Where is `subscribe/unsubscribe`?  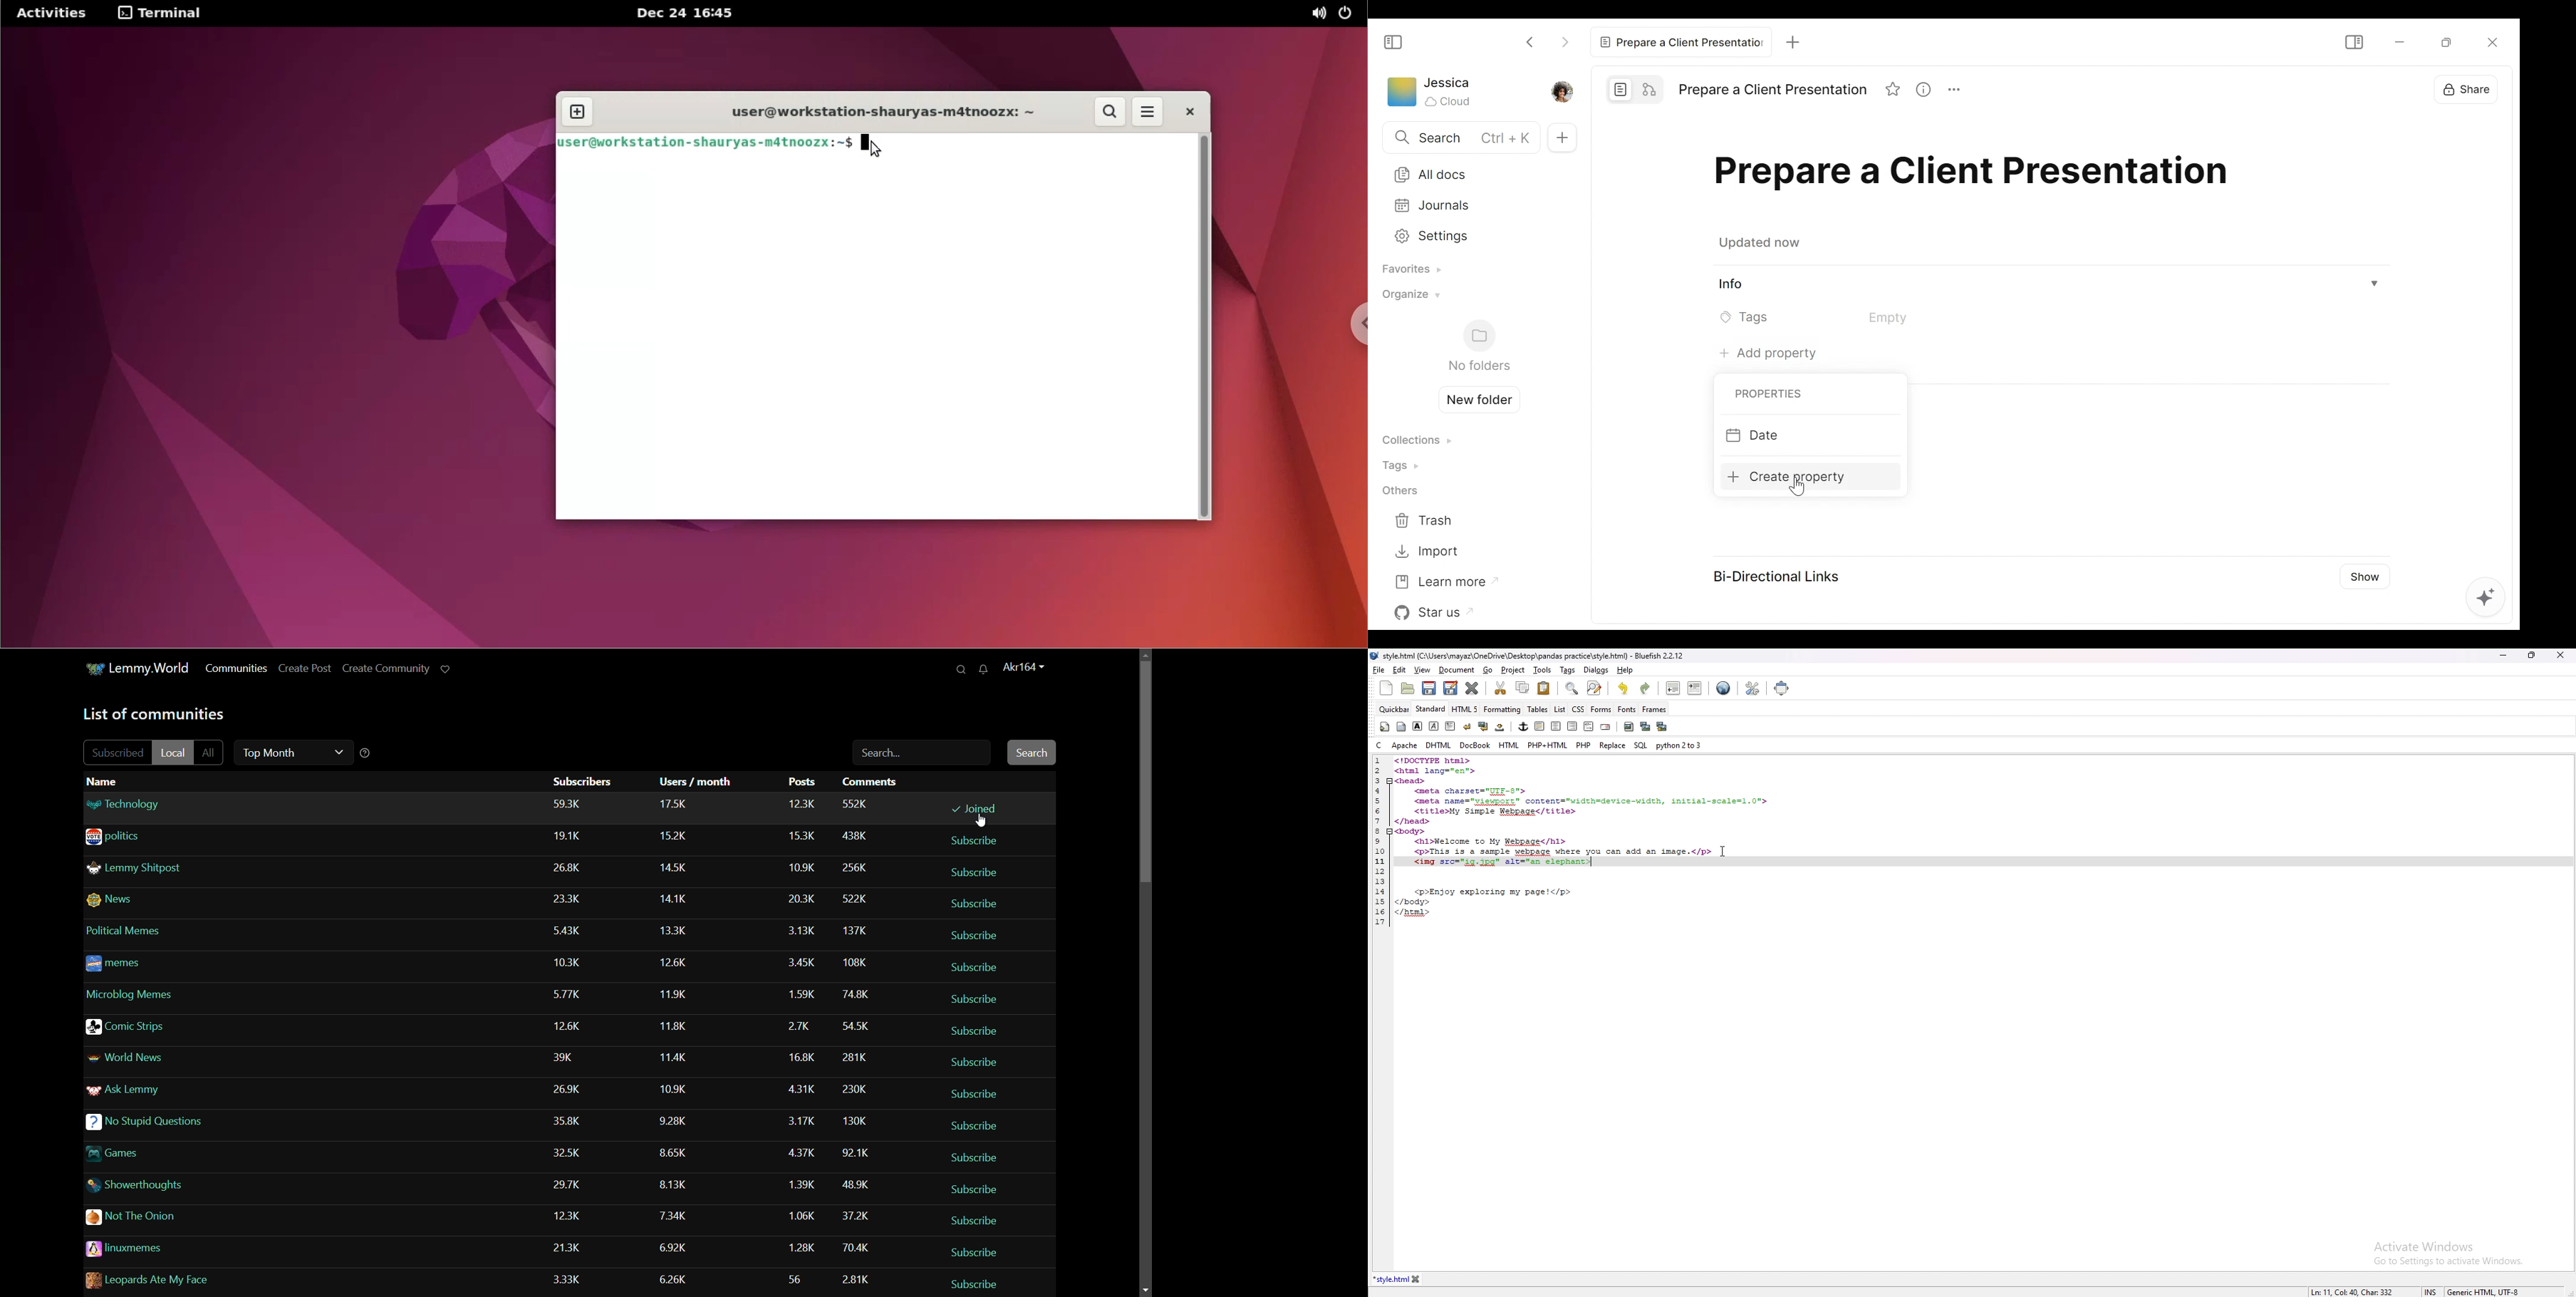 subscribe/unsubscribe is located at coordinates (974, 936).